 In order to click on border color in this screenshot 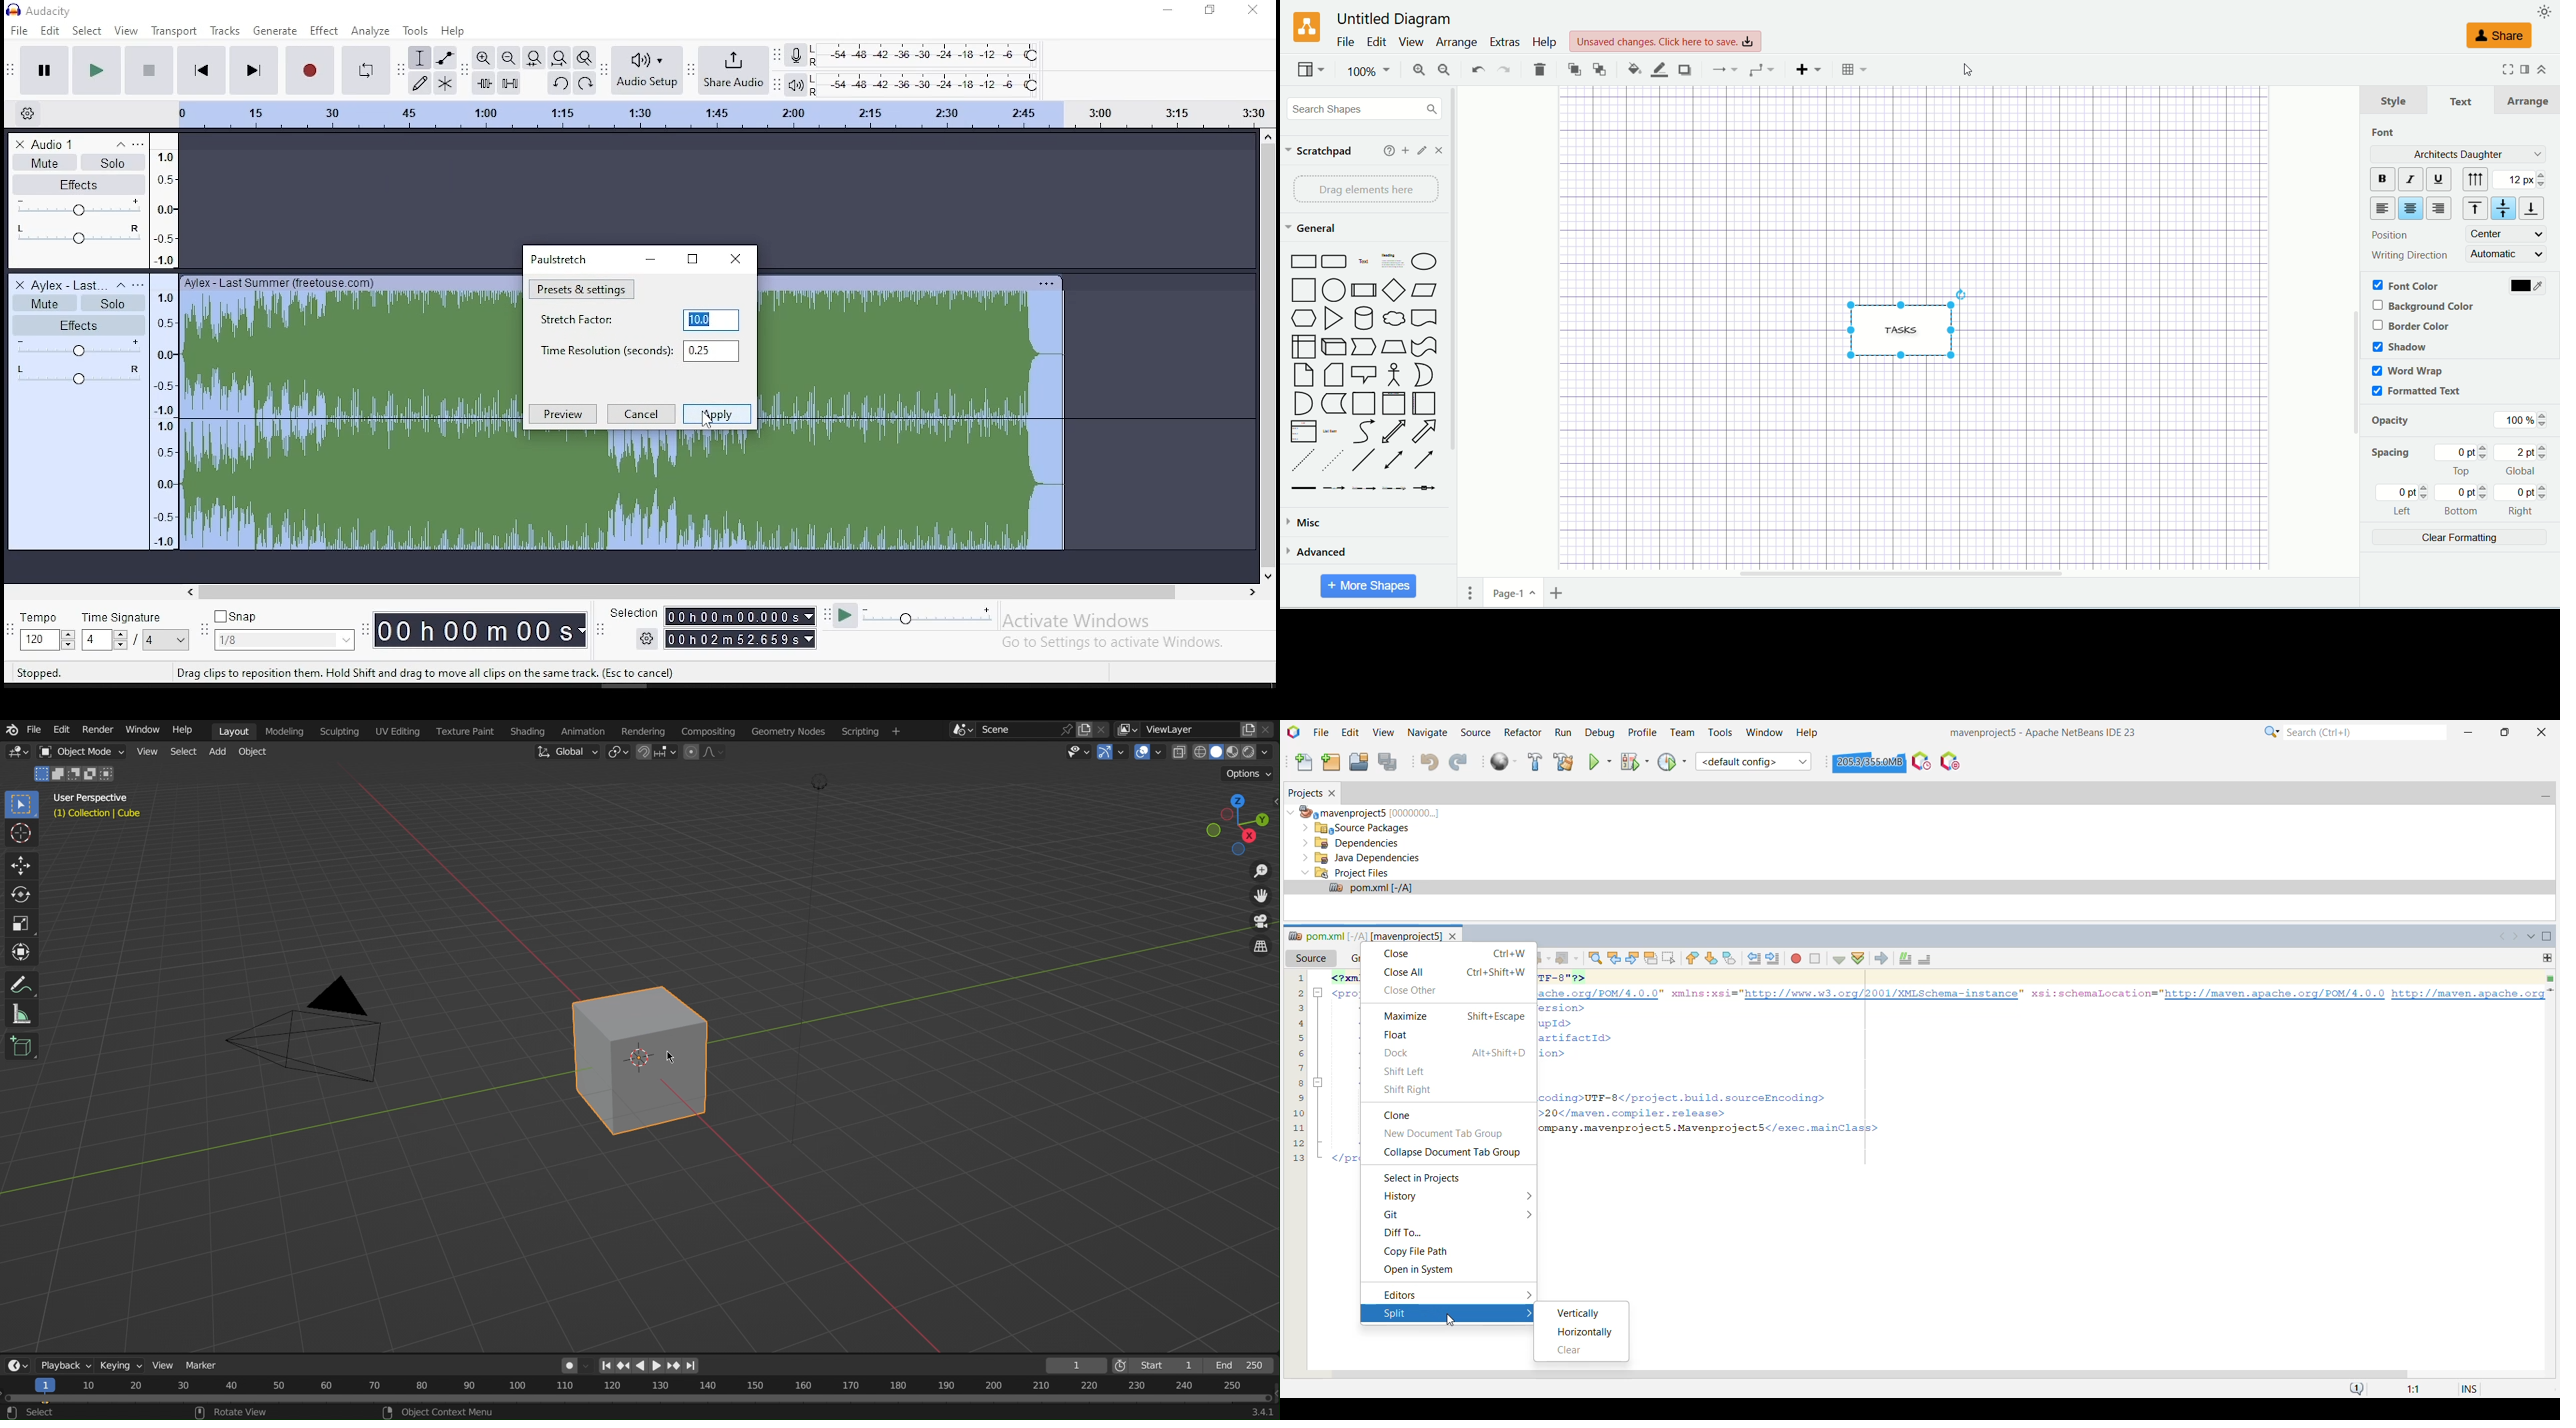, I will do `click(2410, 327)`.